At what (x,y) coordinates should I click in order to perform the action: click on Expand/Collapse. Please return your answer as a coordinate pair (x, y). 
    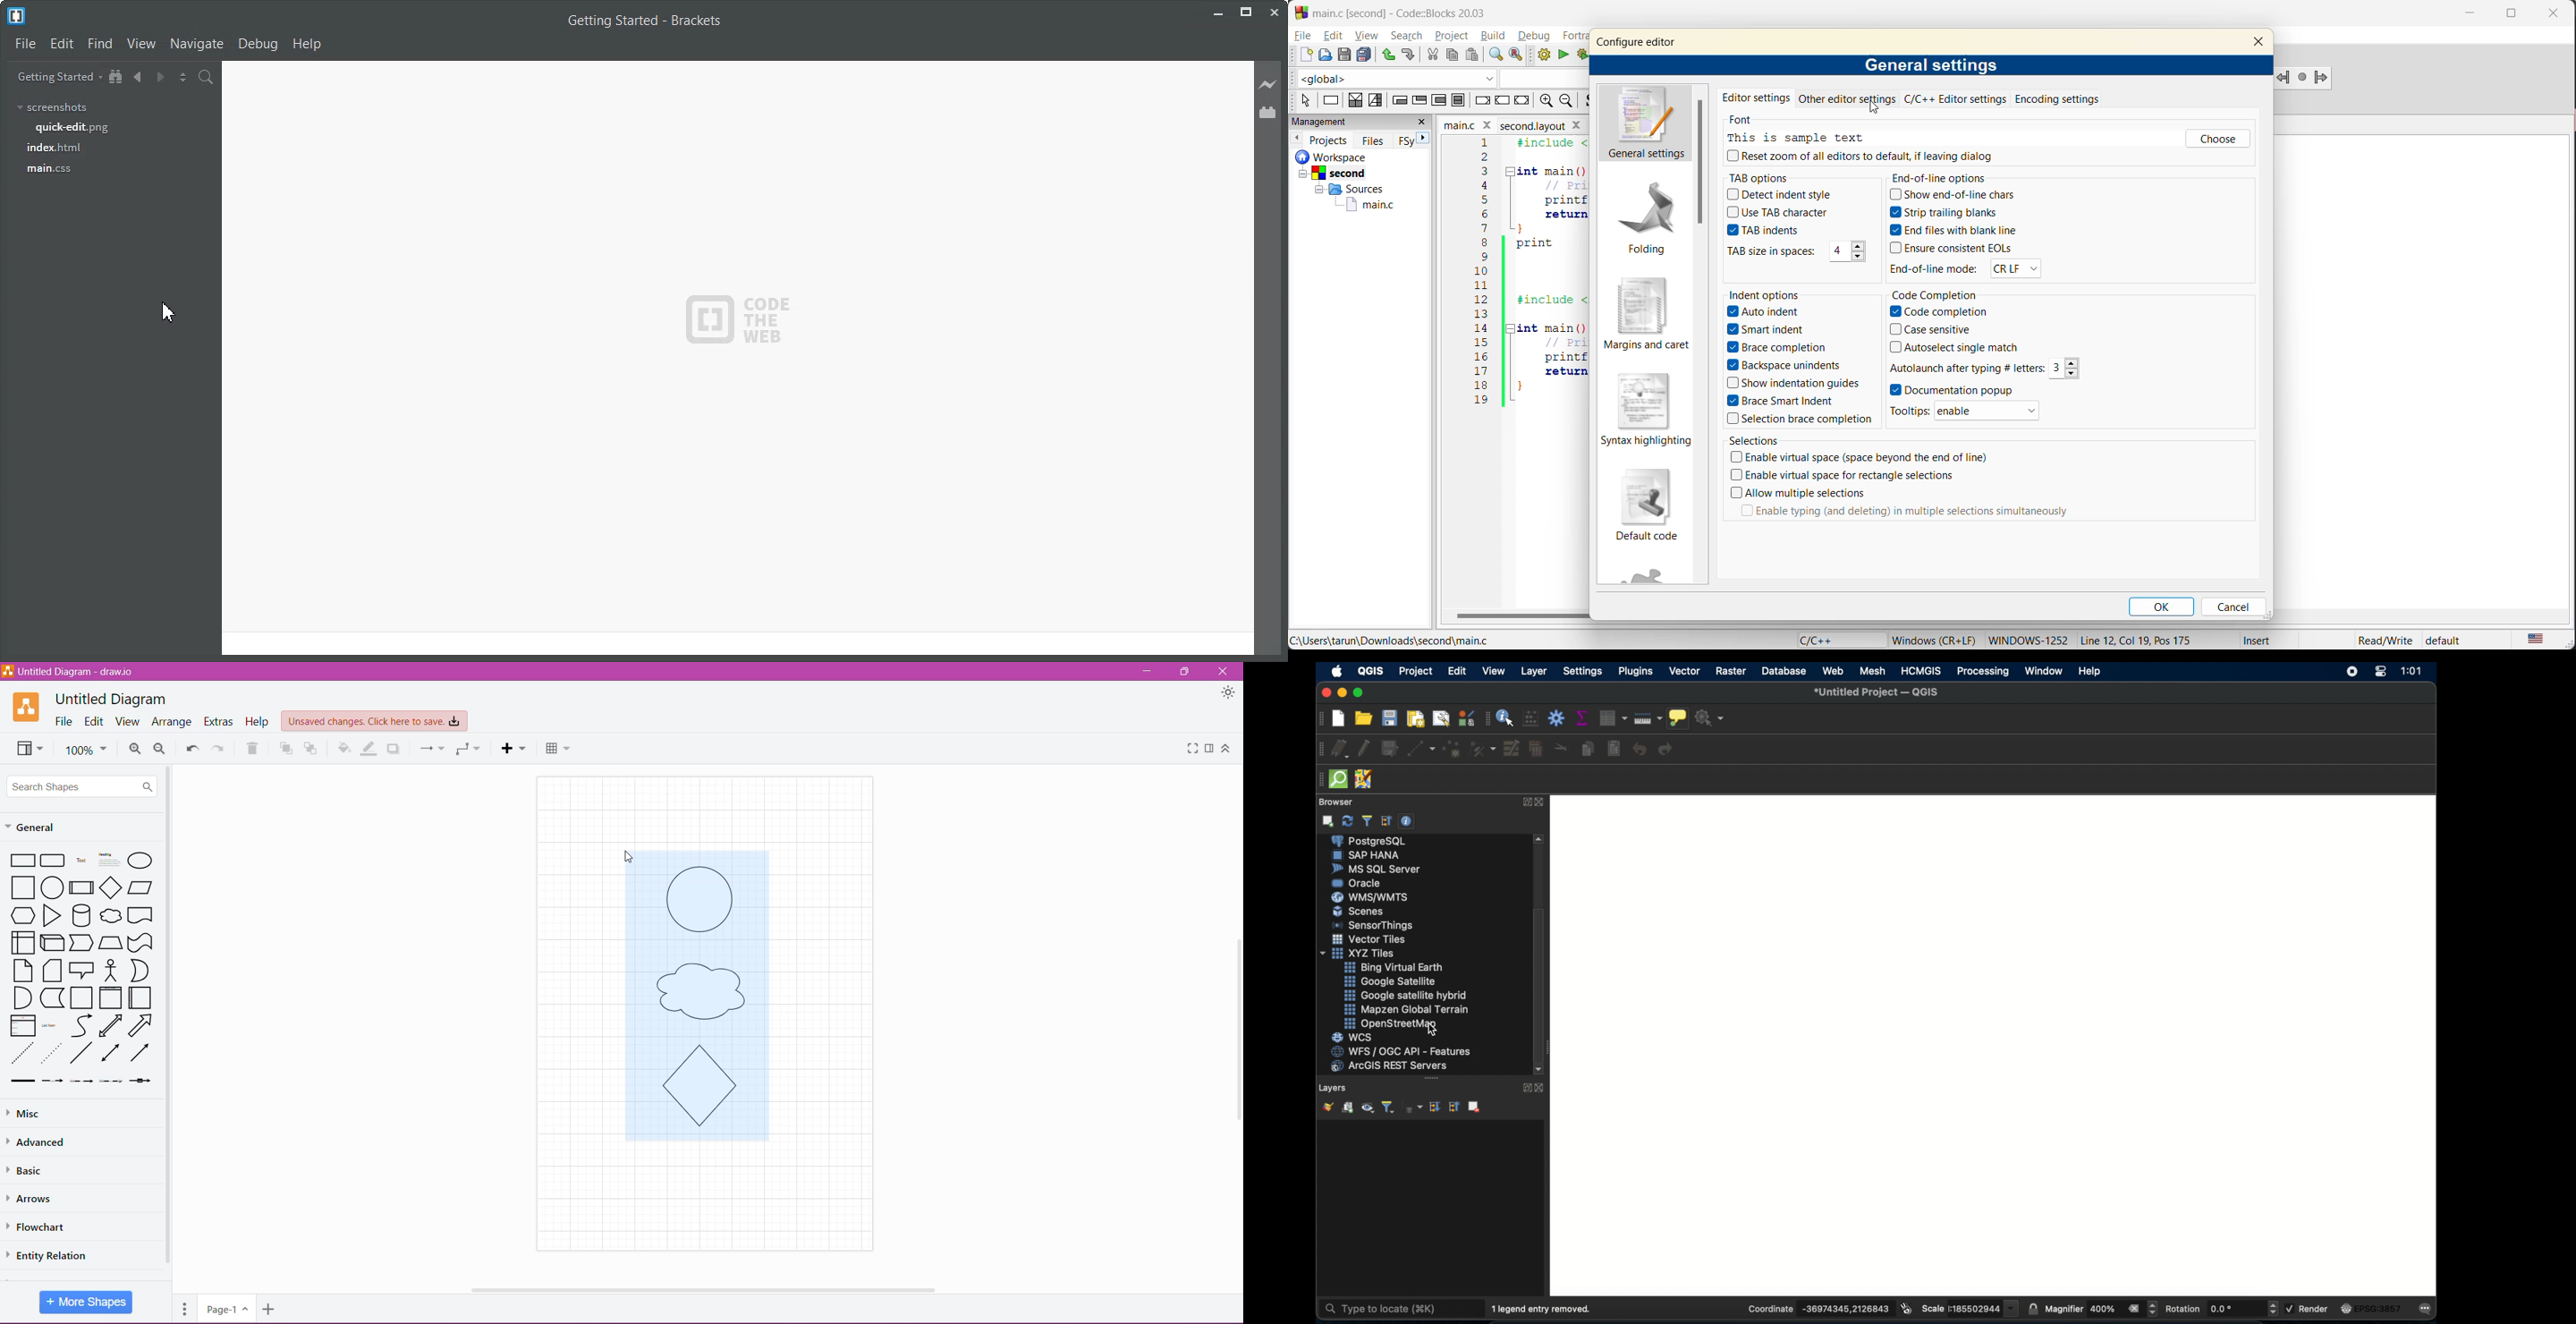
    Looking at the image, I should click on (1226, 749).